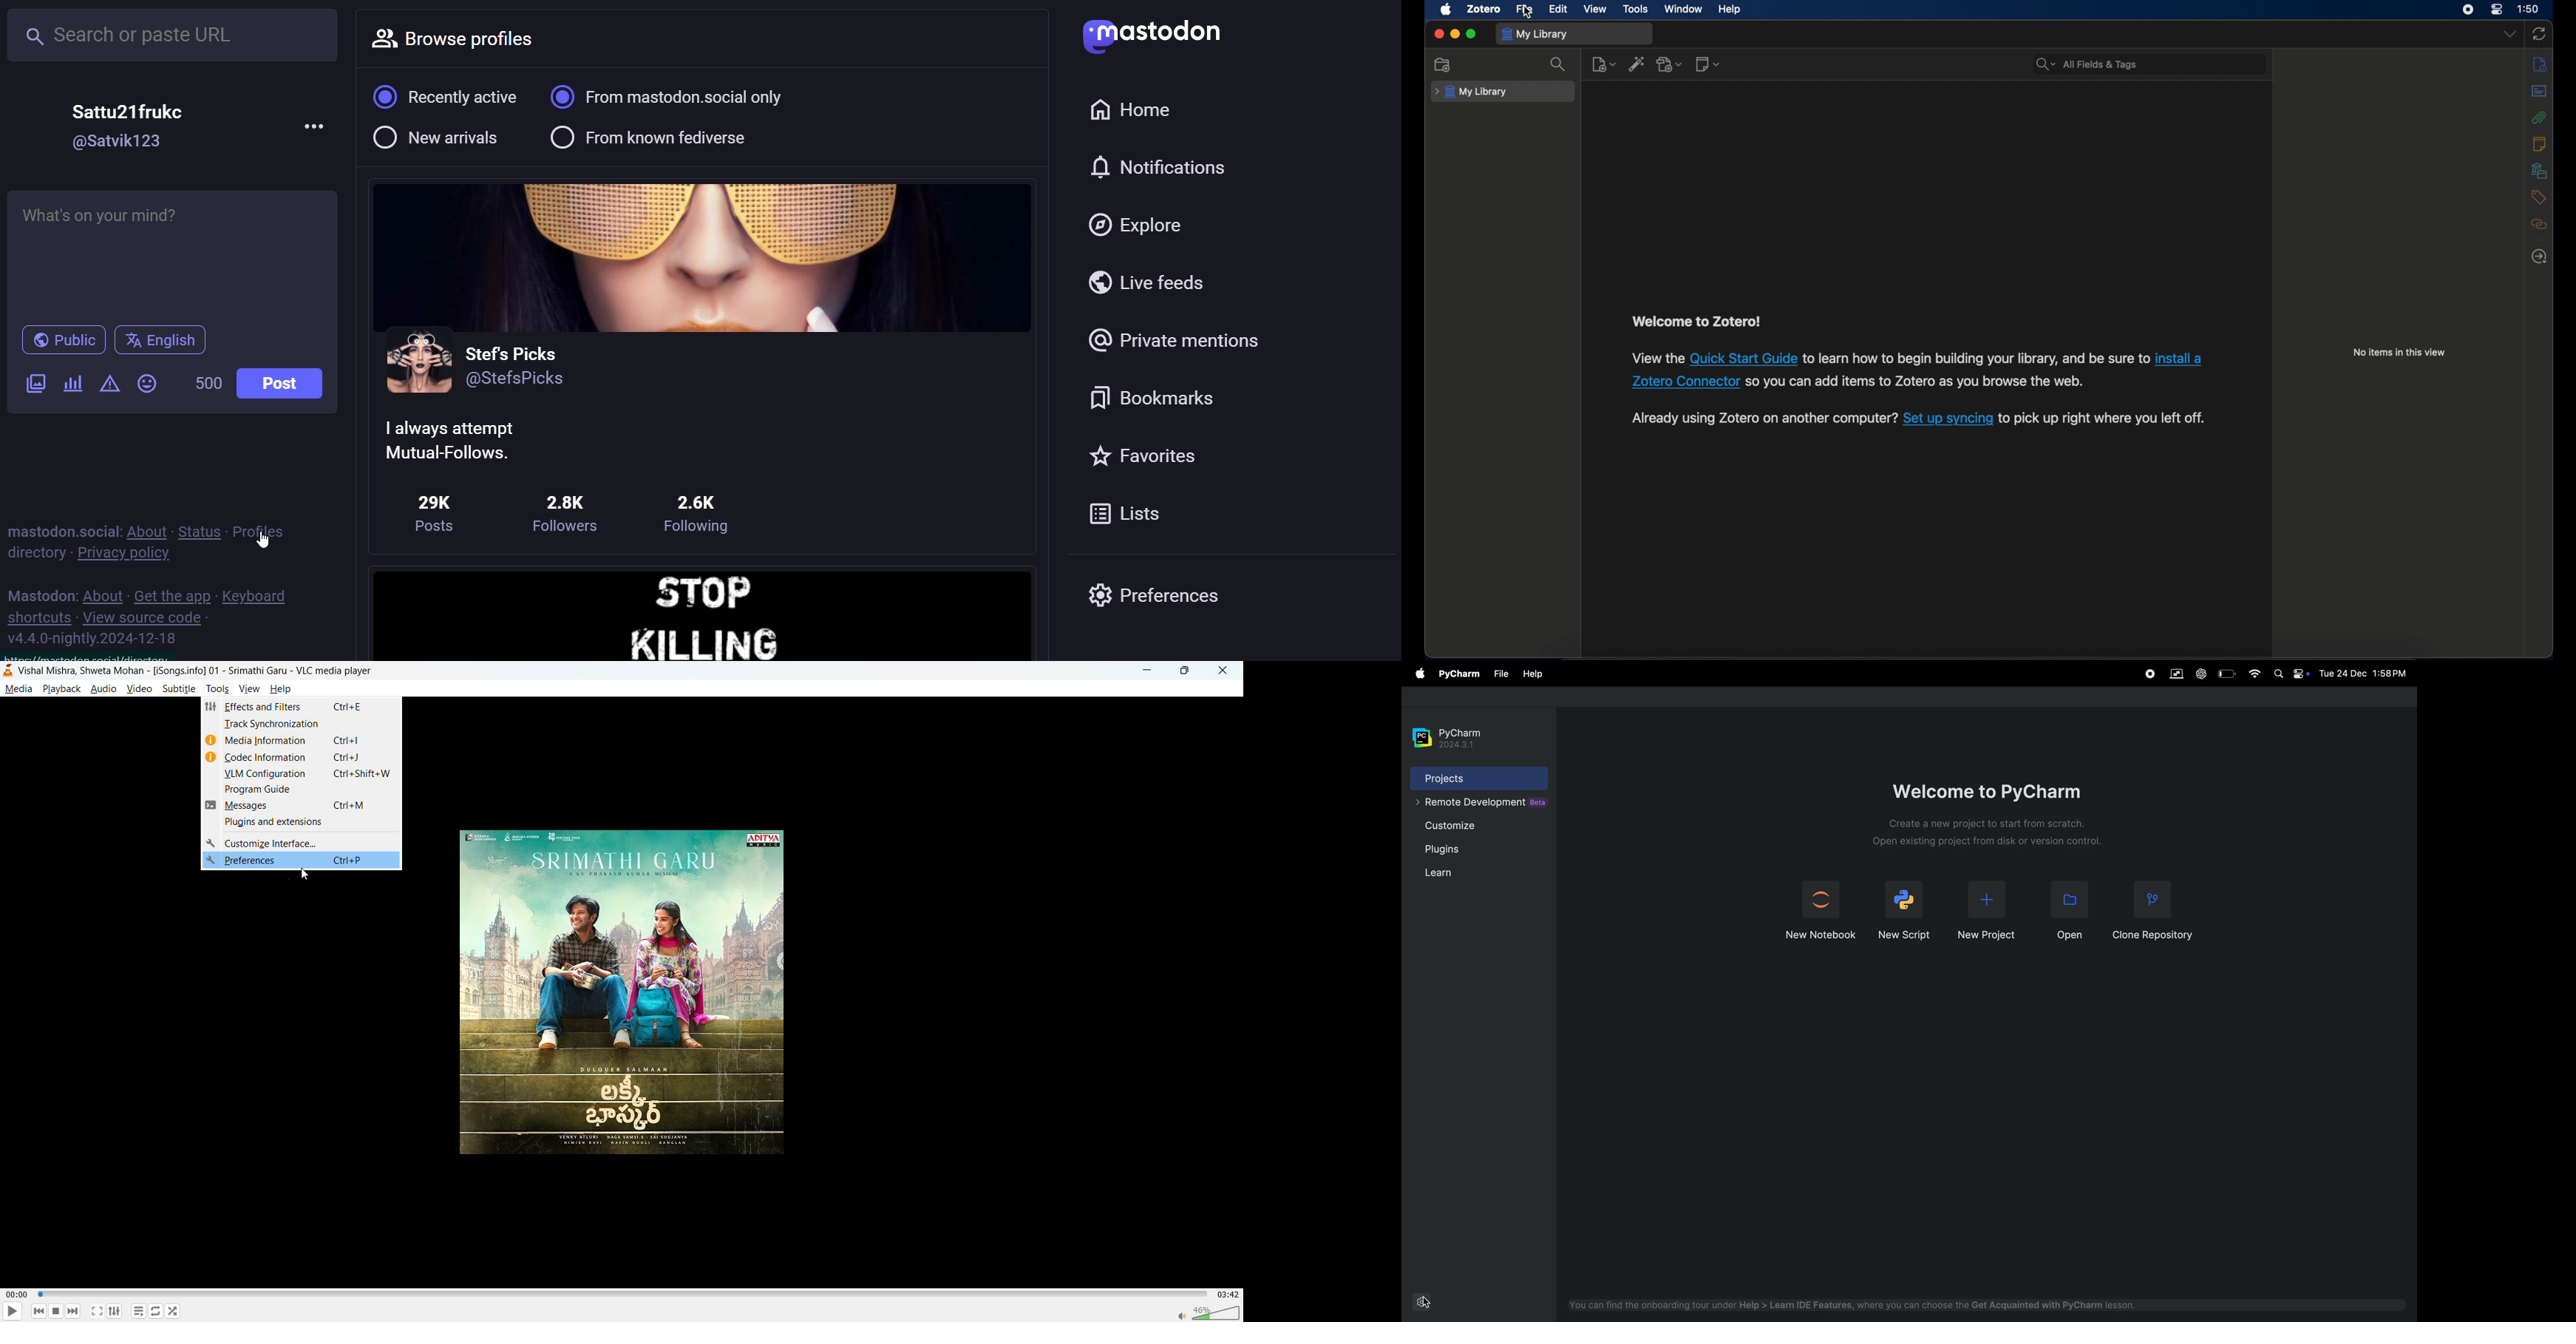  Describe the element at coordinates (268, 841) in the screenshot. I see `customize interface` at that location.